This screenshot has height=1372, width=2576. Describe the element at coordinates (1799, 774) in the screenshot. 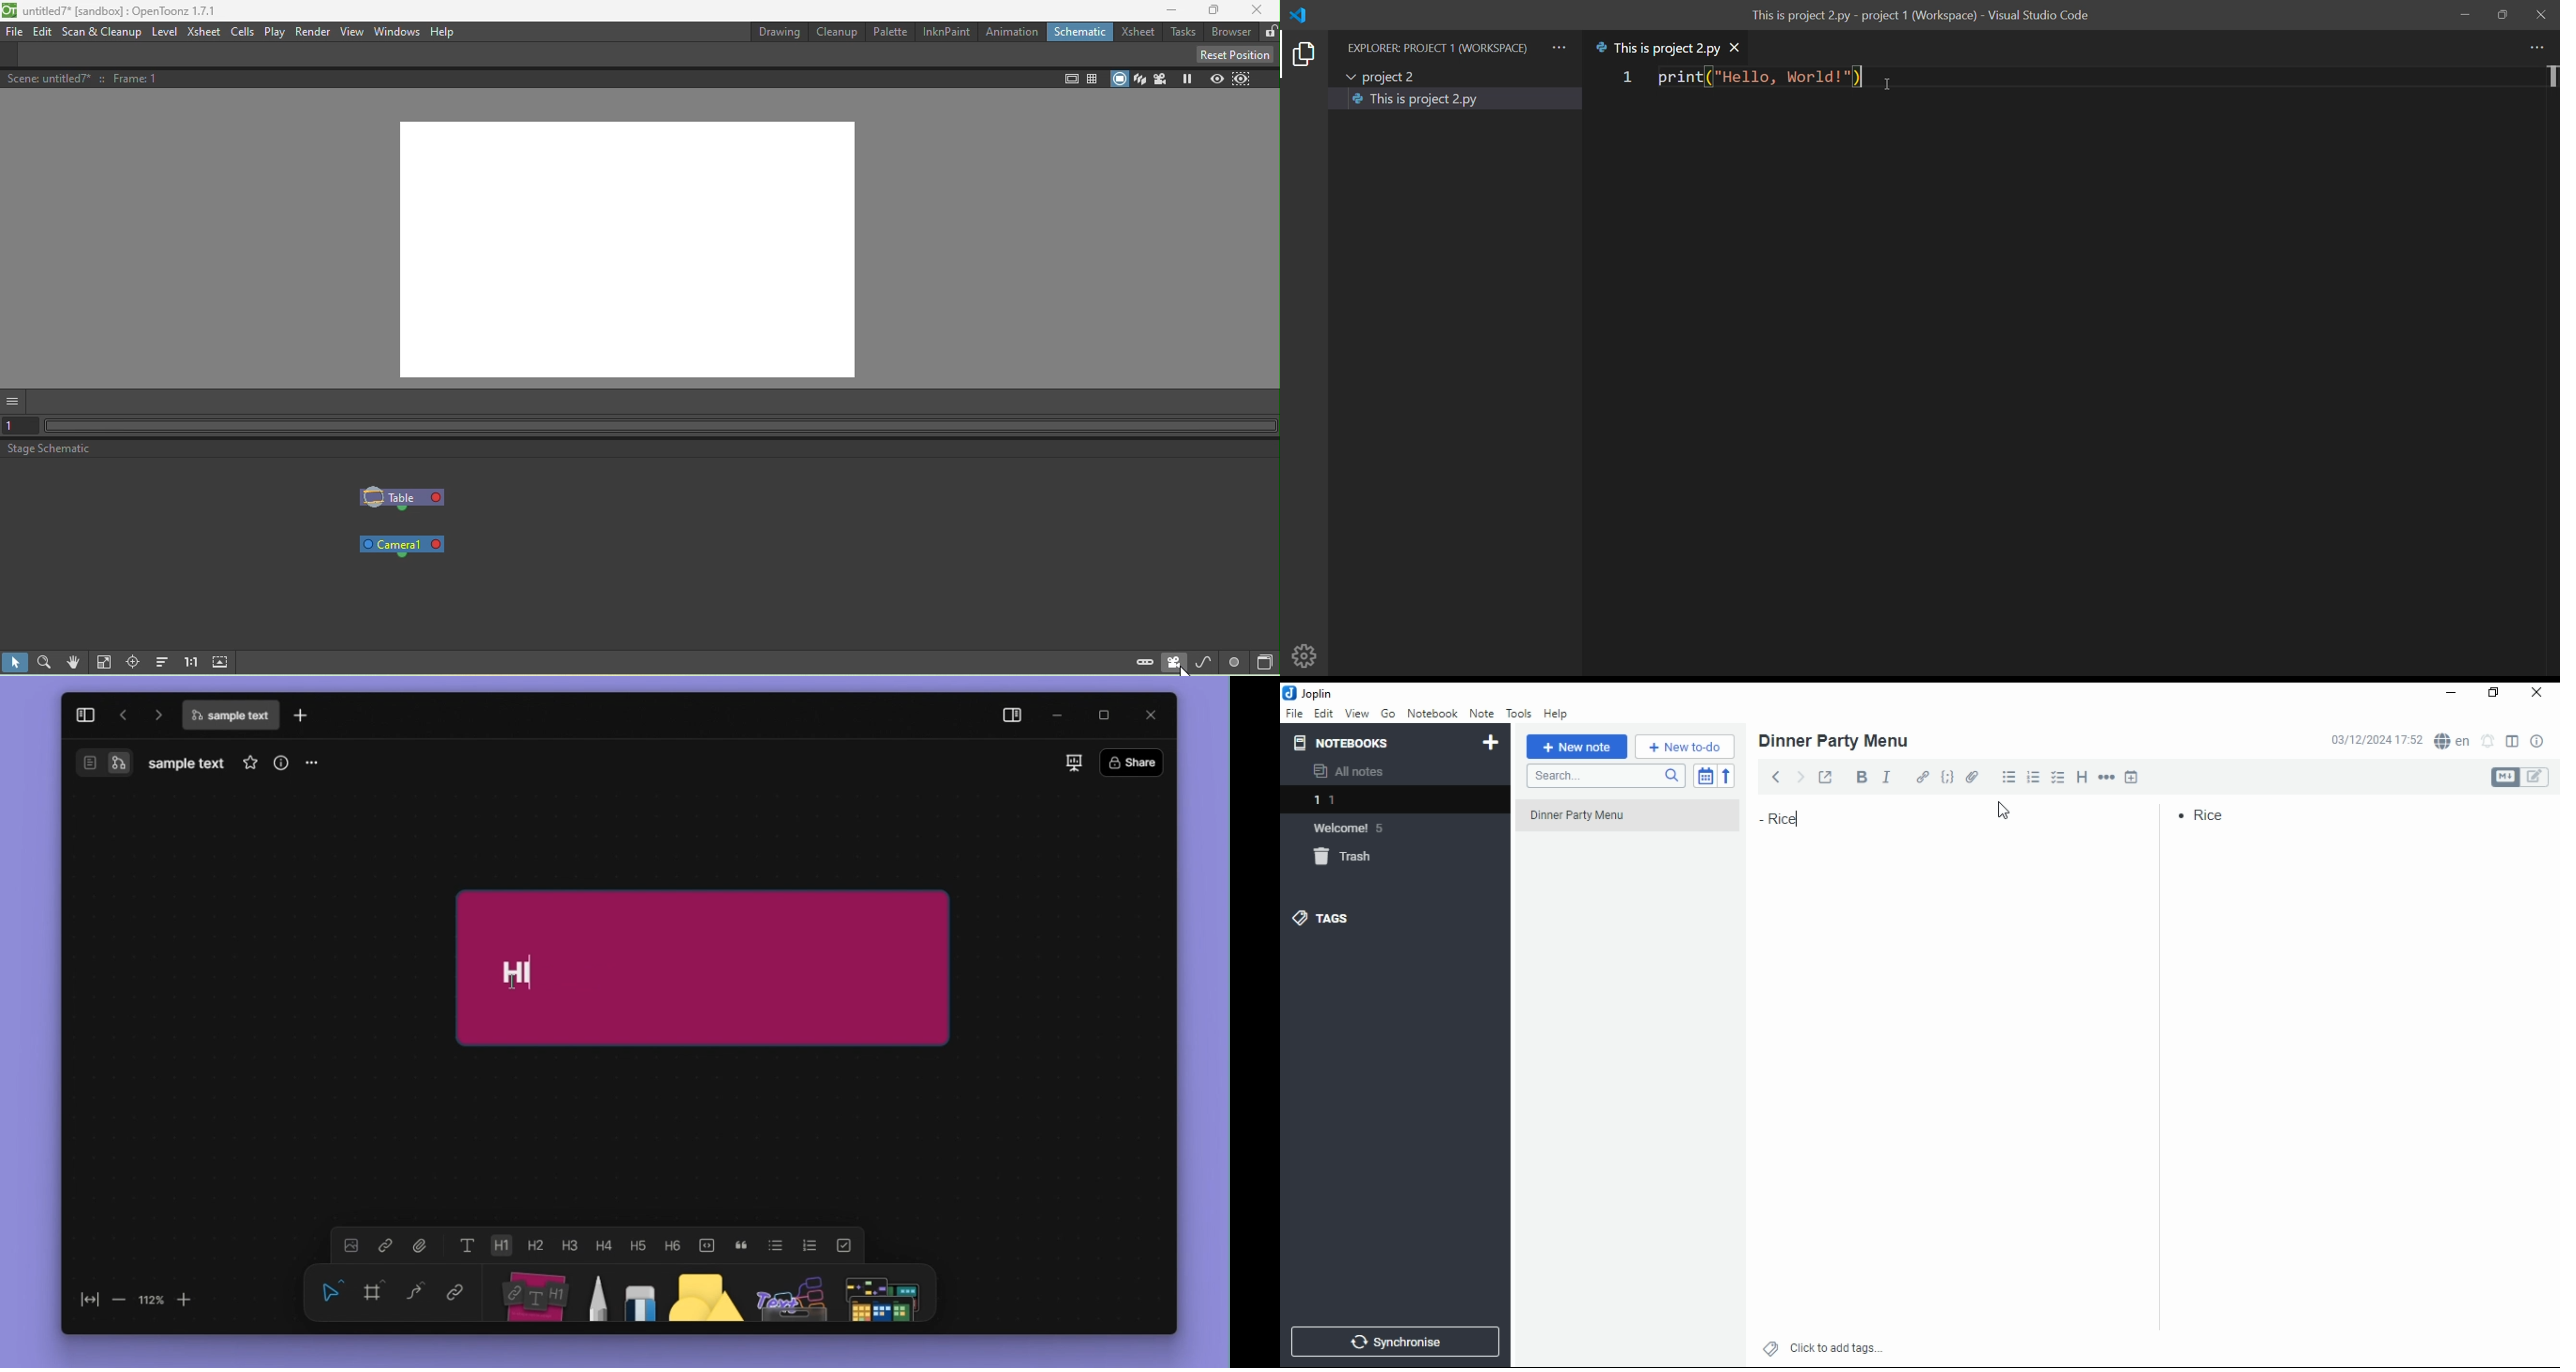

I see `forward` at that location.